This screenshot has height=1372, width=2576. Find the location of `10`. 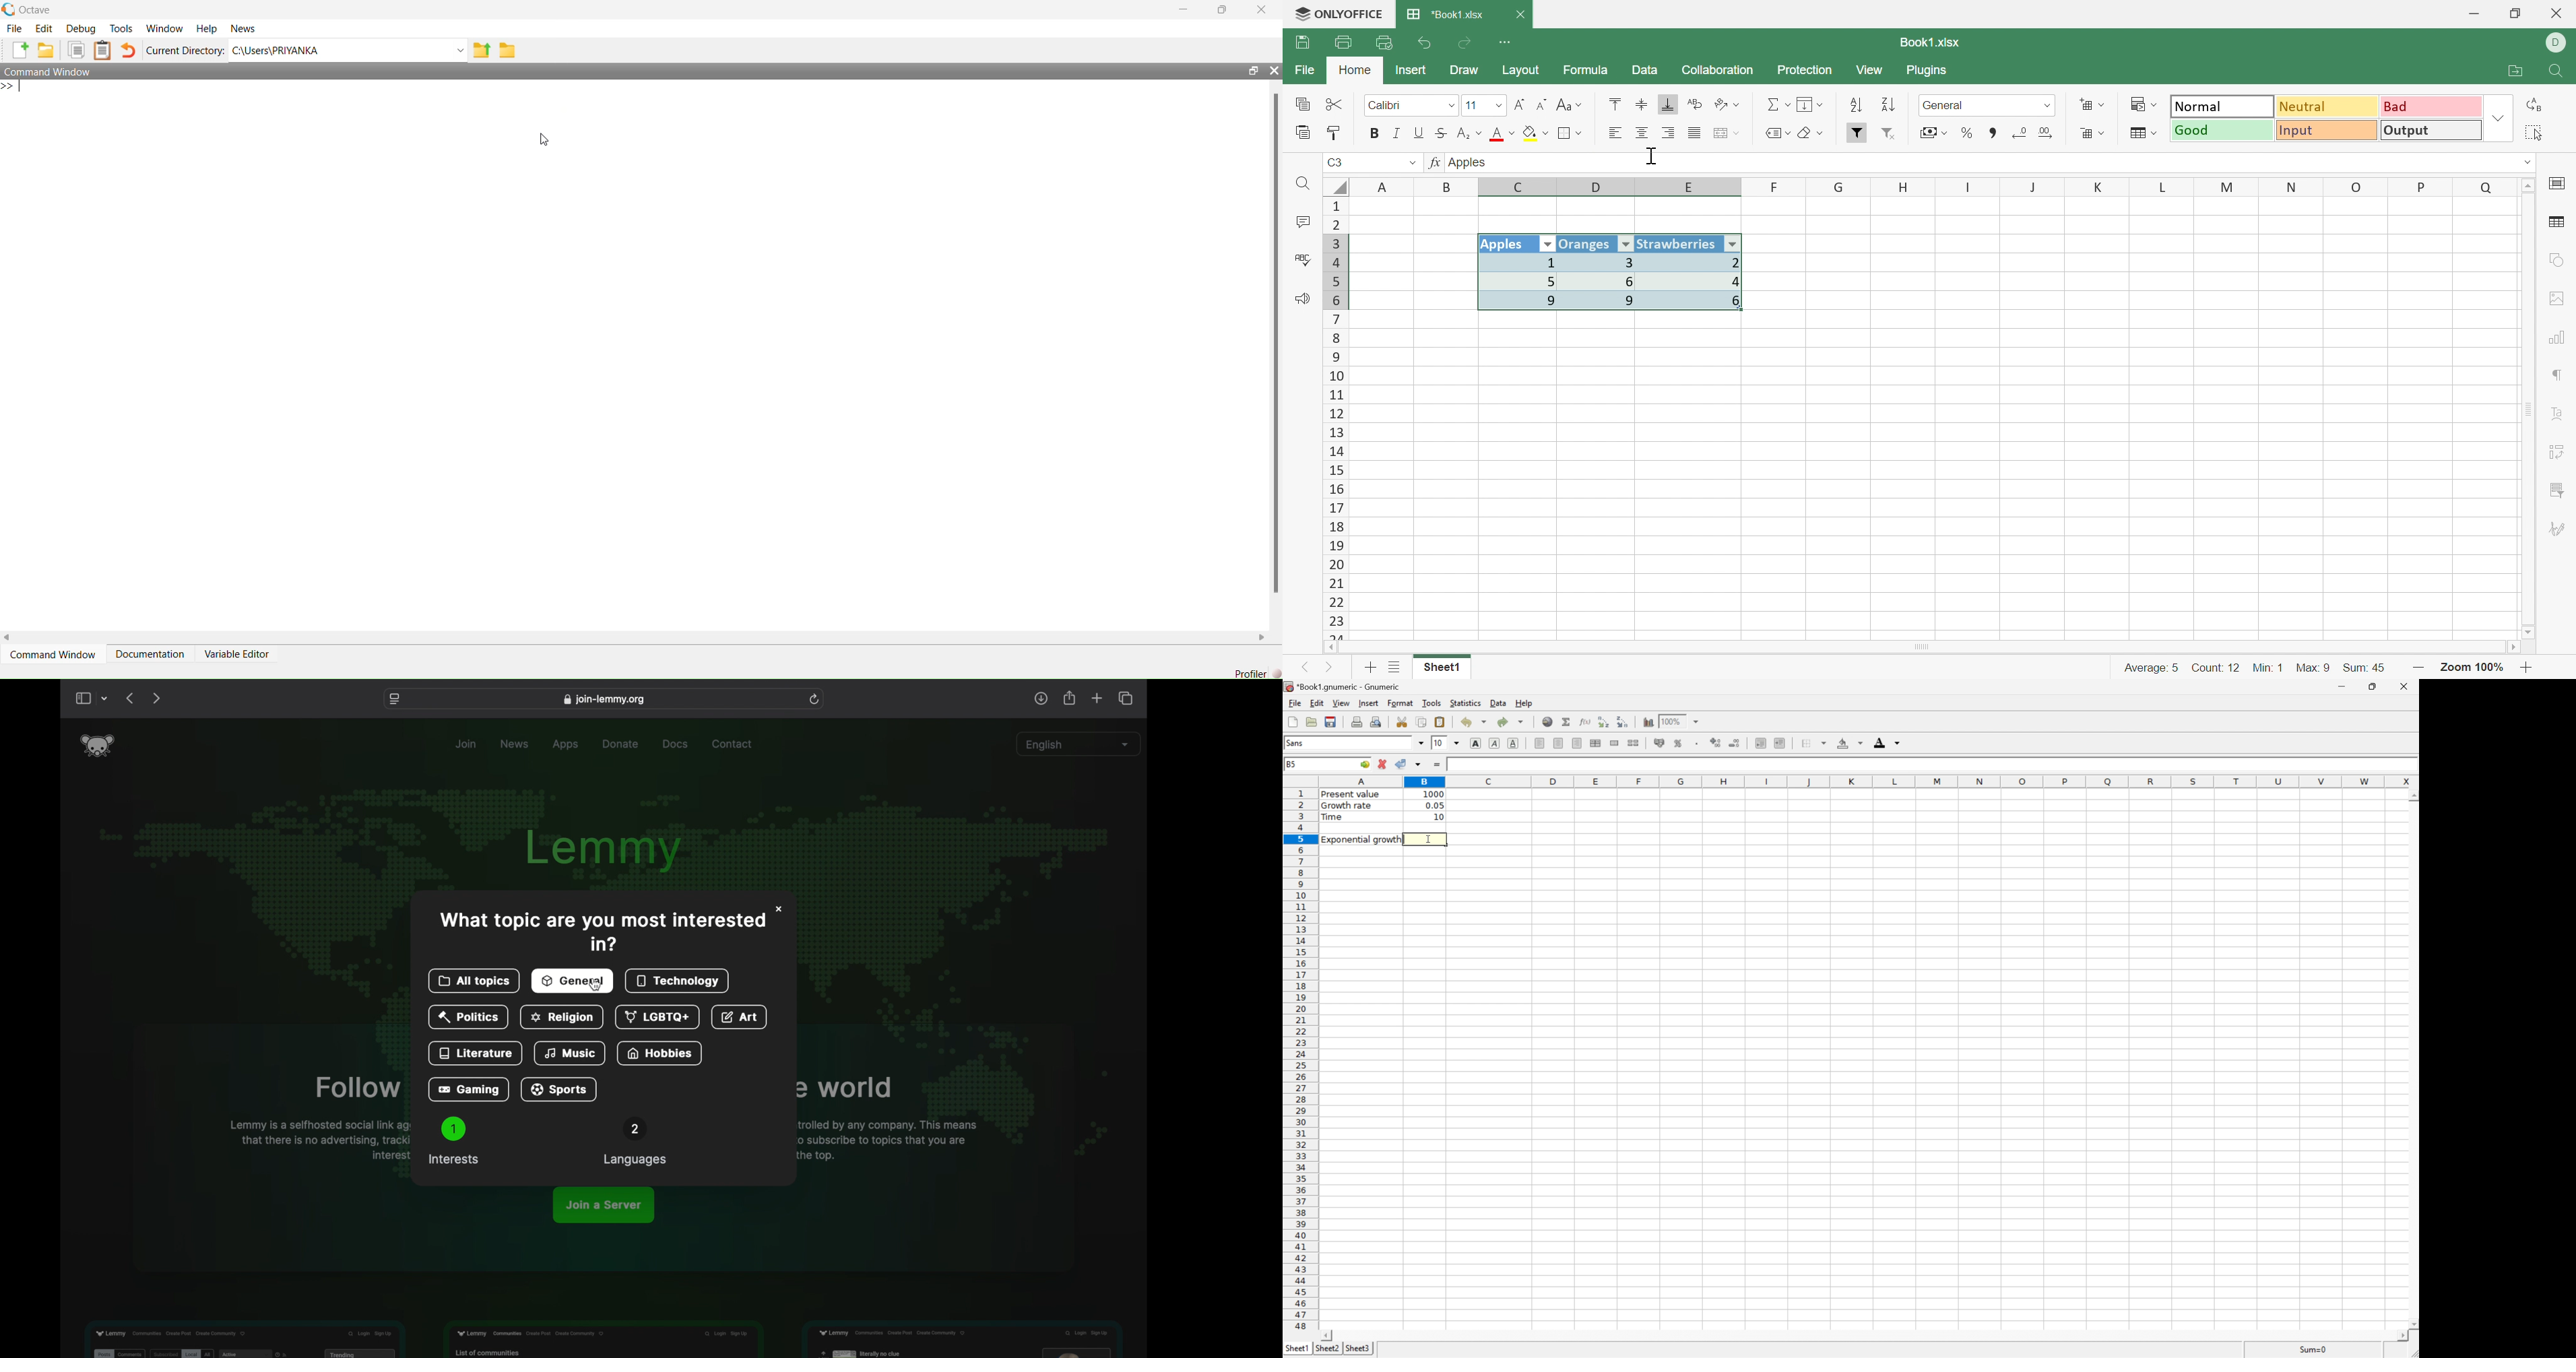

10 is located at coordinates (1438, 743).